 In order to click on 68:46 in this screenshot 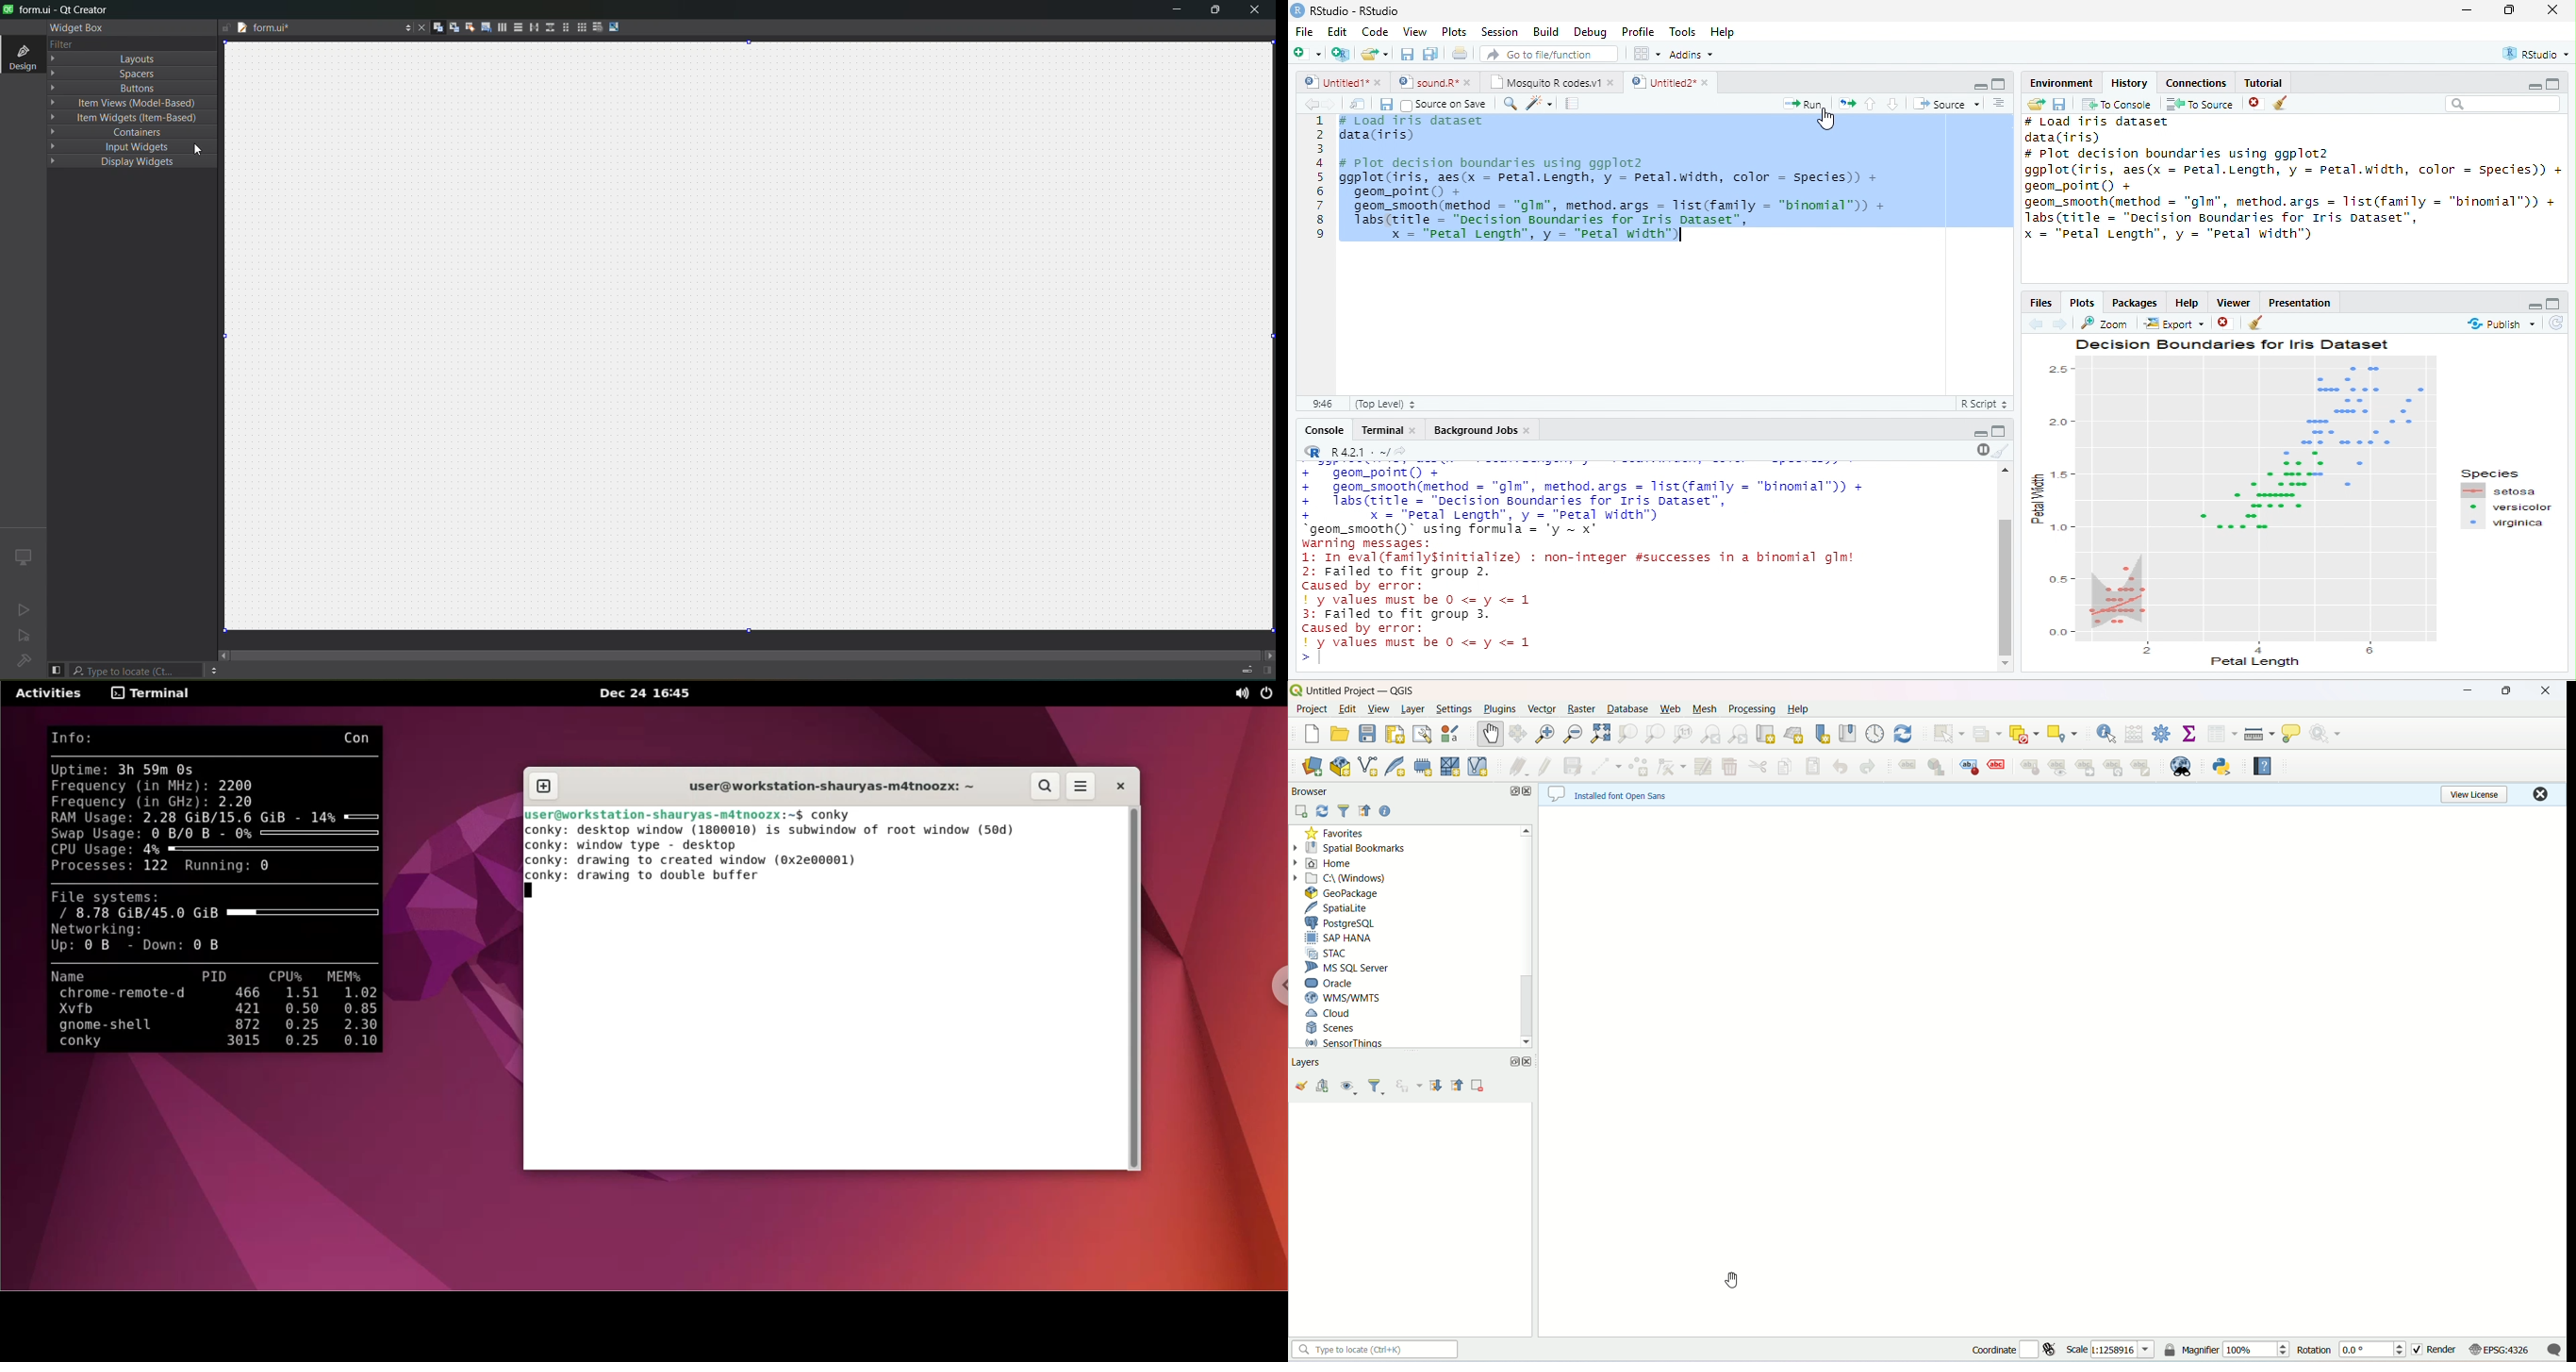, I will do `click(1322, 404)`.